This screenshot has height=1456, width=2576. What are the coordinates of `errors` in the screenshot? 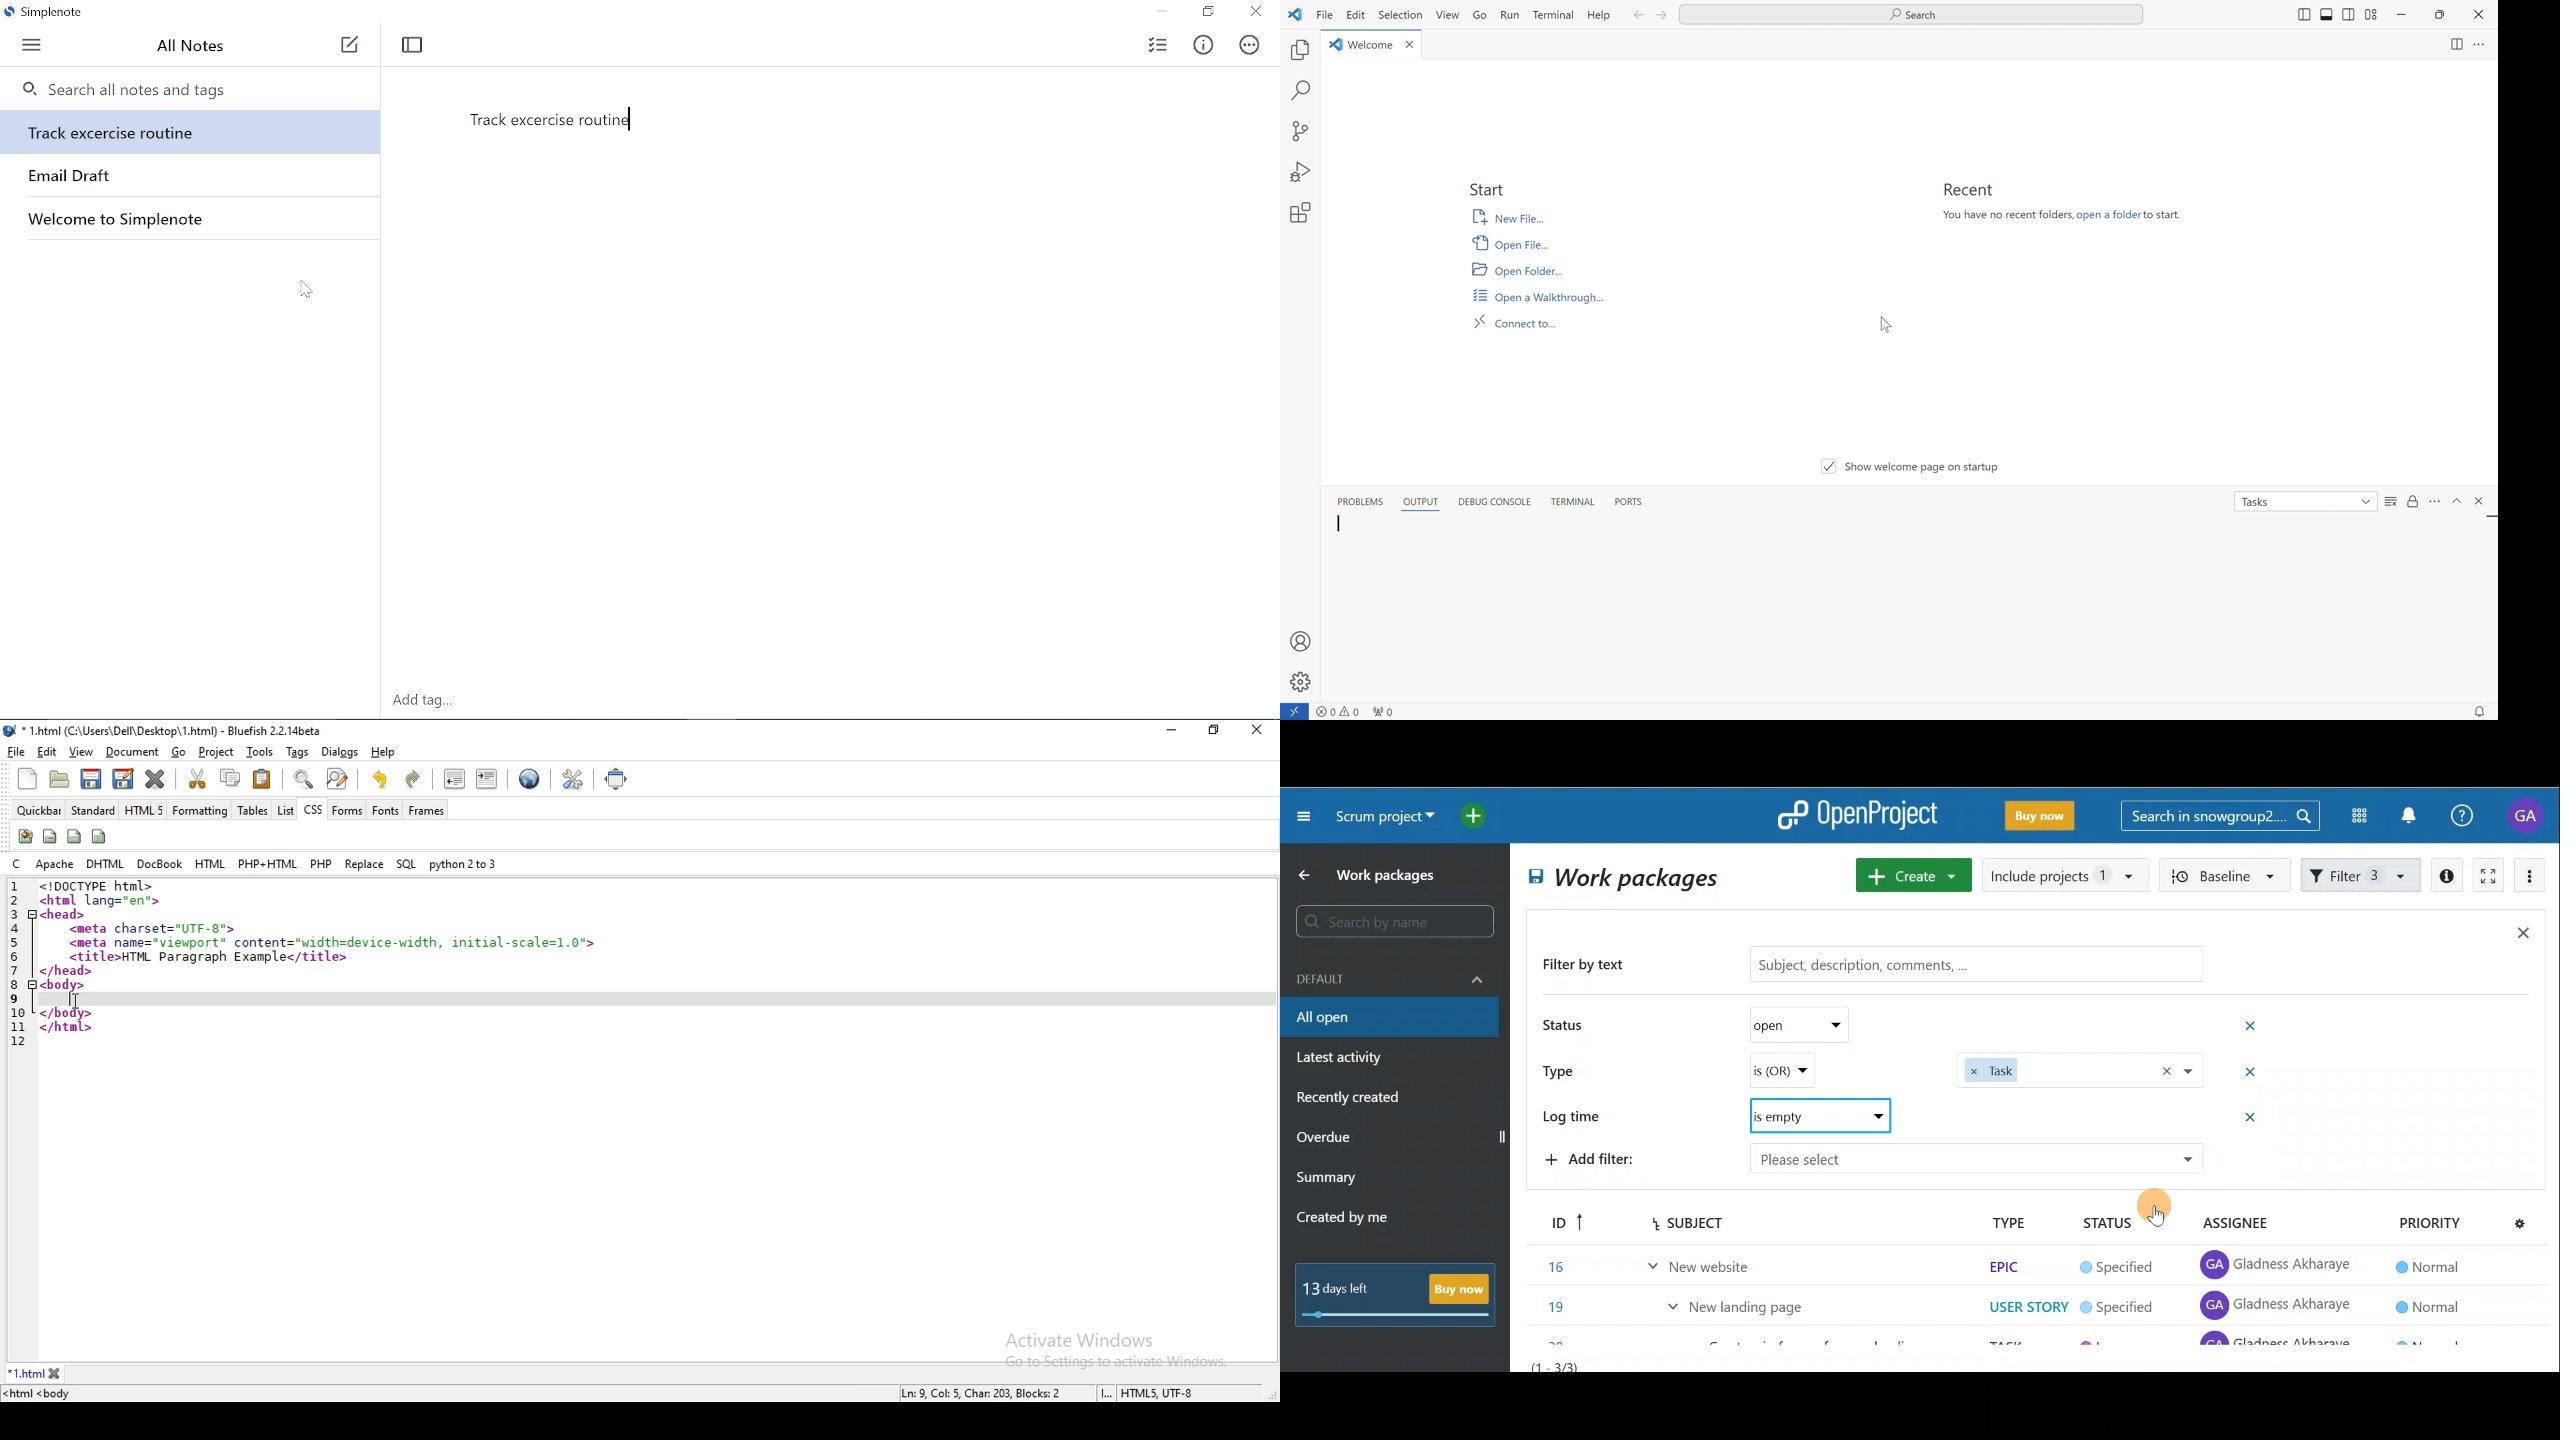 It's located at (1336, 712).